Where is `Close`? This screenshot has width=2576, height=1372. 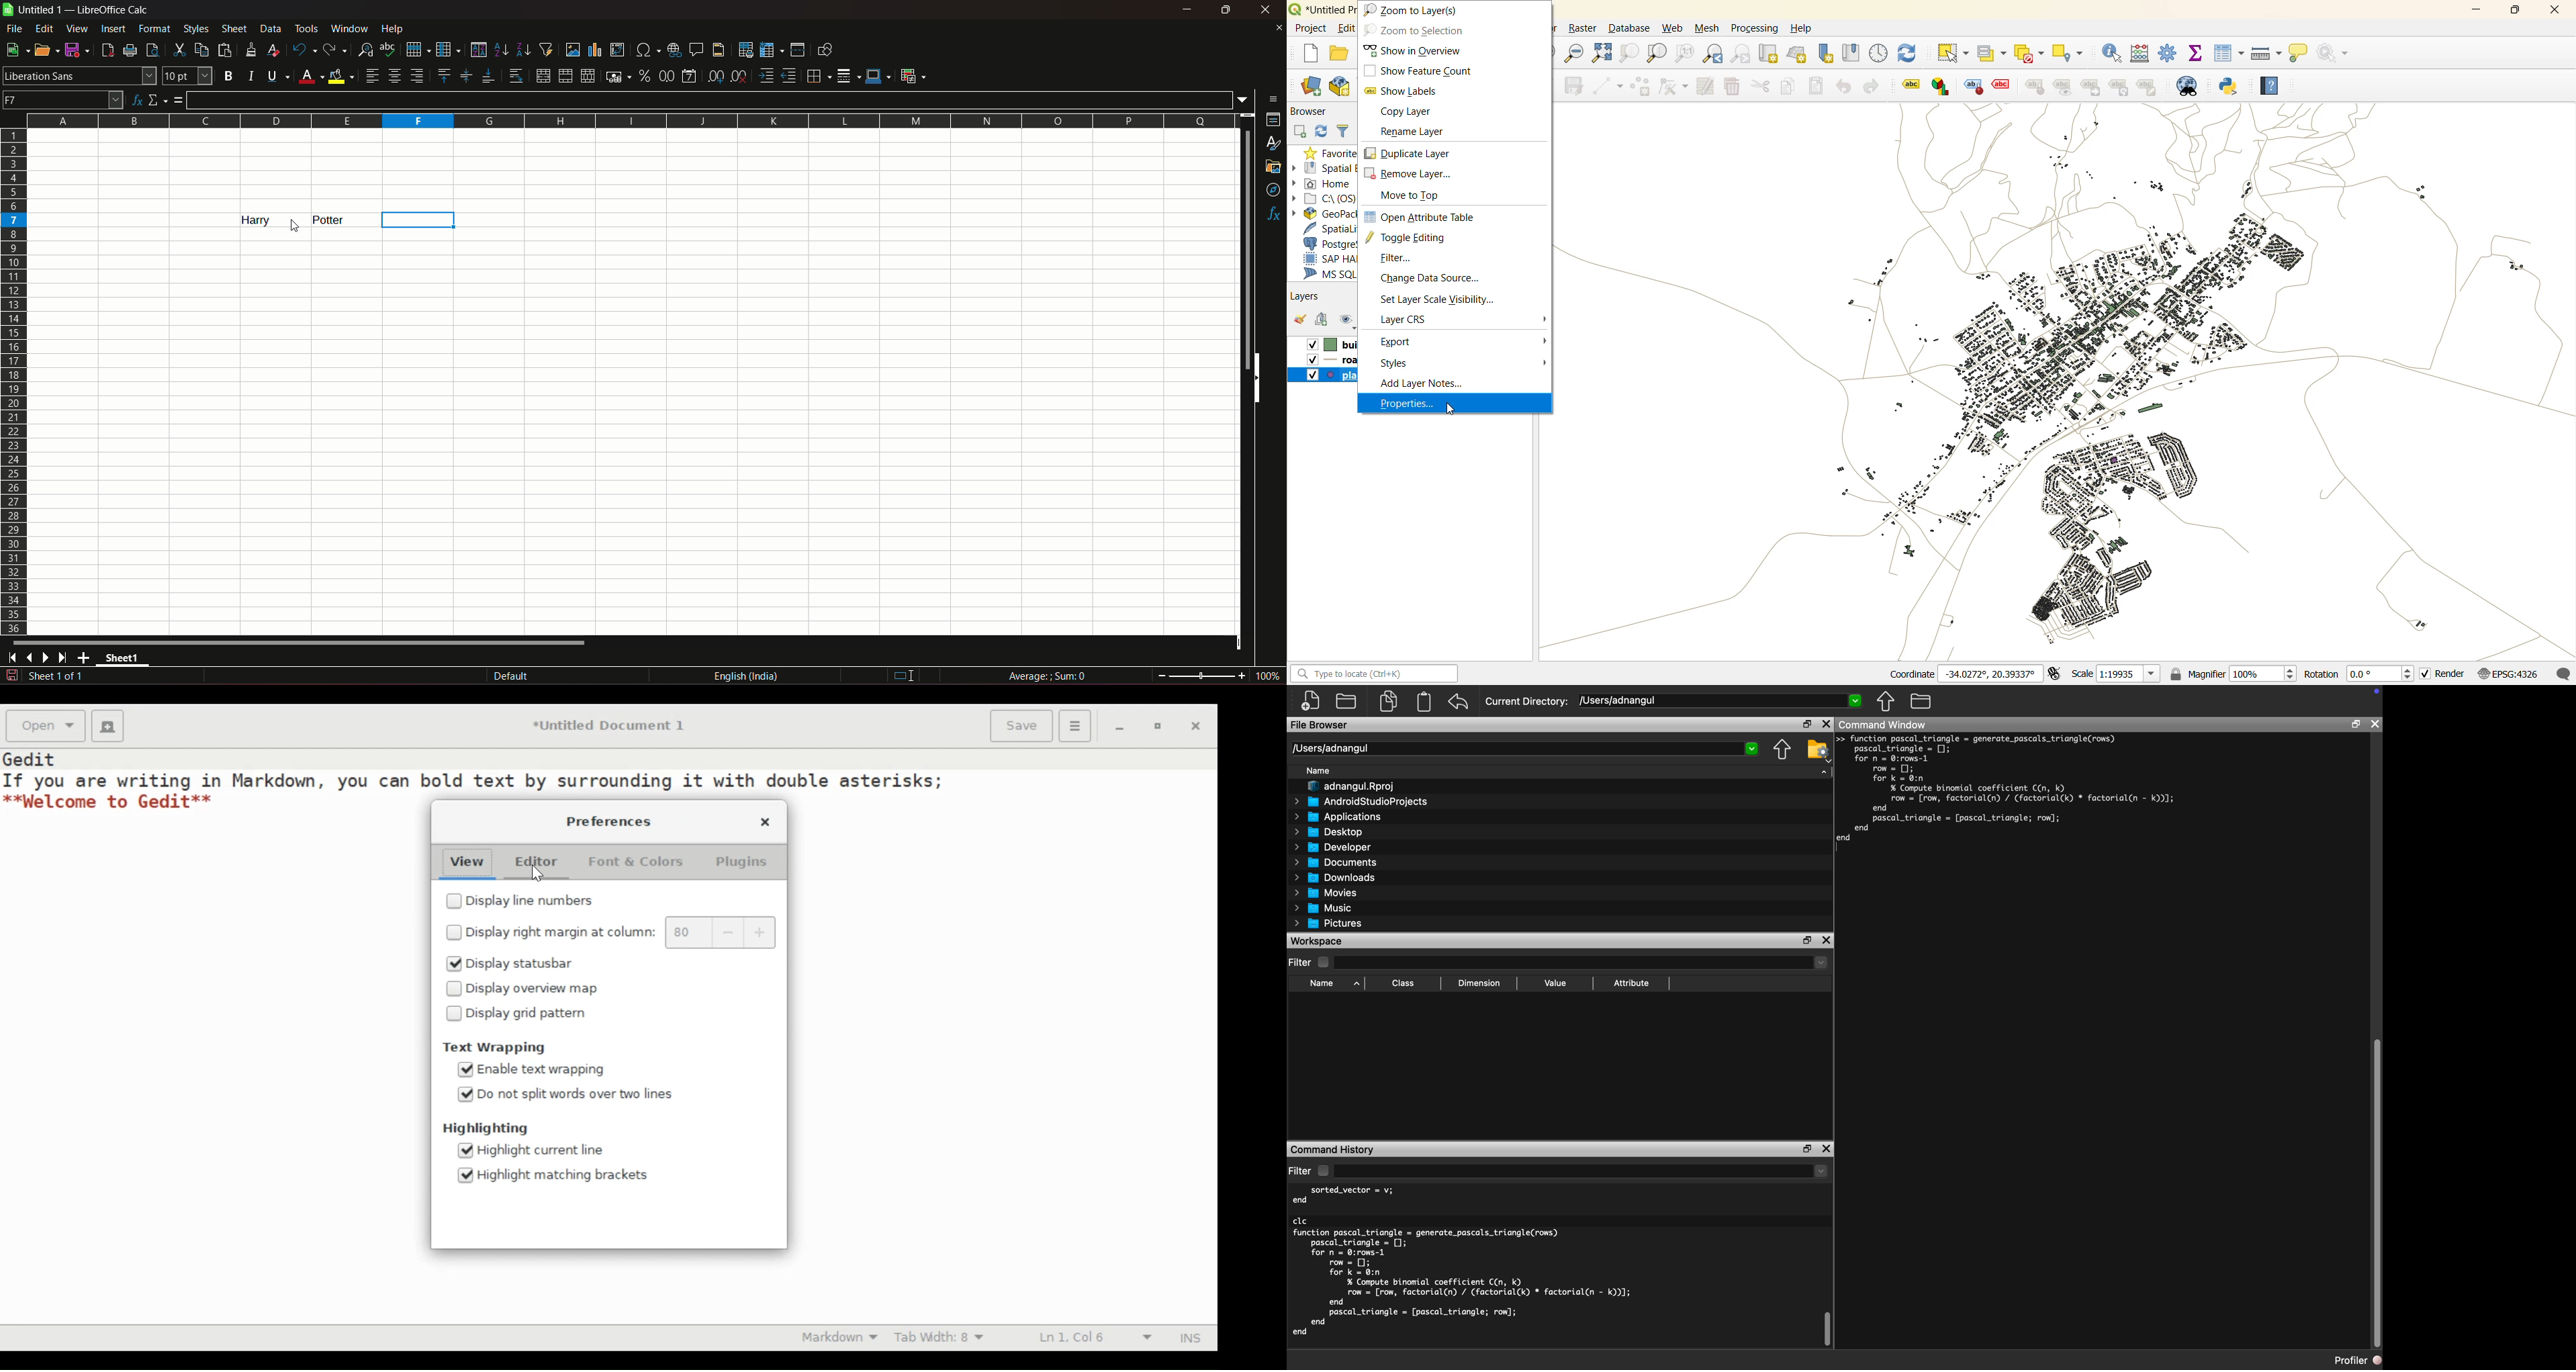
Close is located at coordinates (1826, 1149).